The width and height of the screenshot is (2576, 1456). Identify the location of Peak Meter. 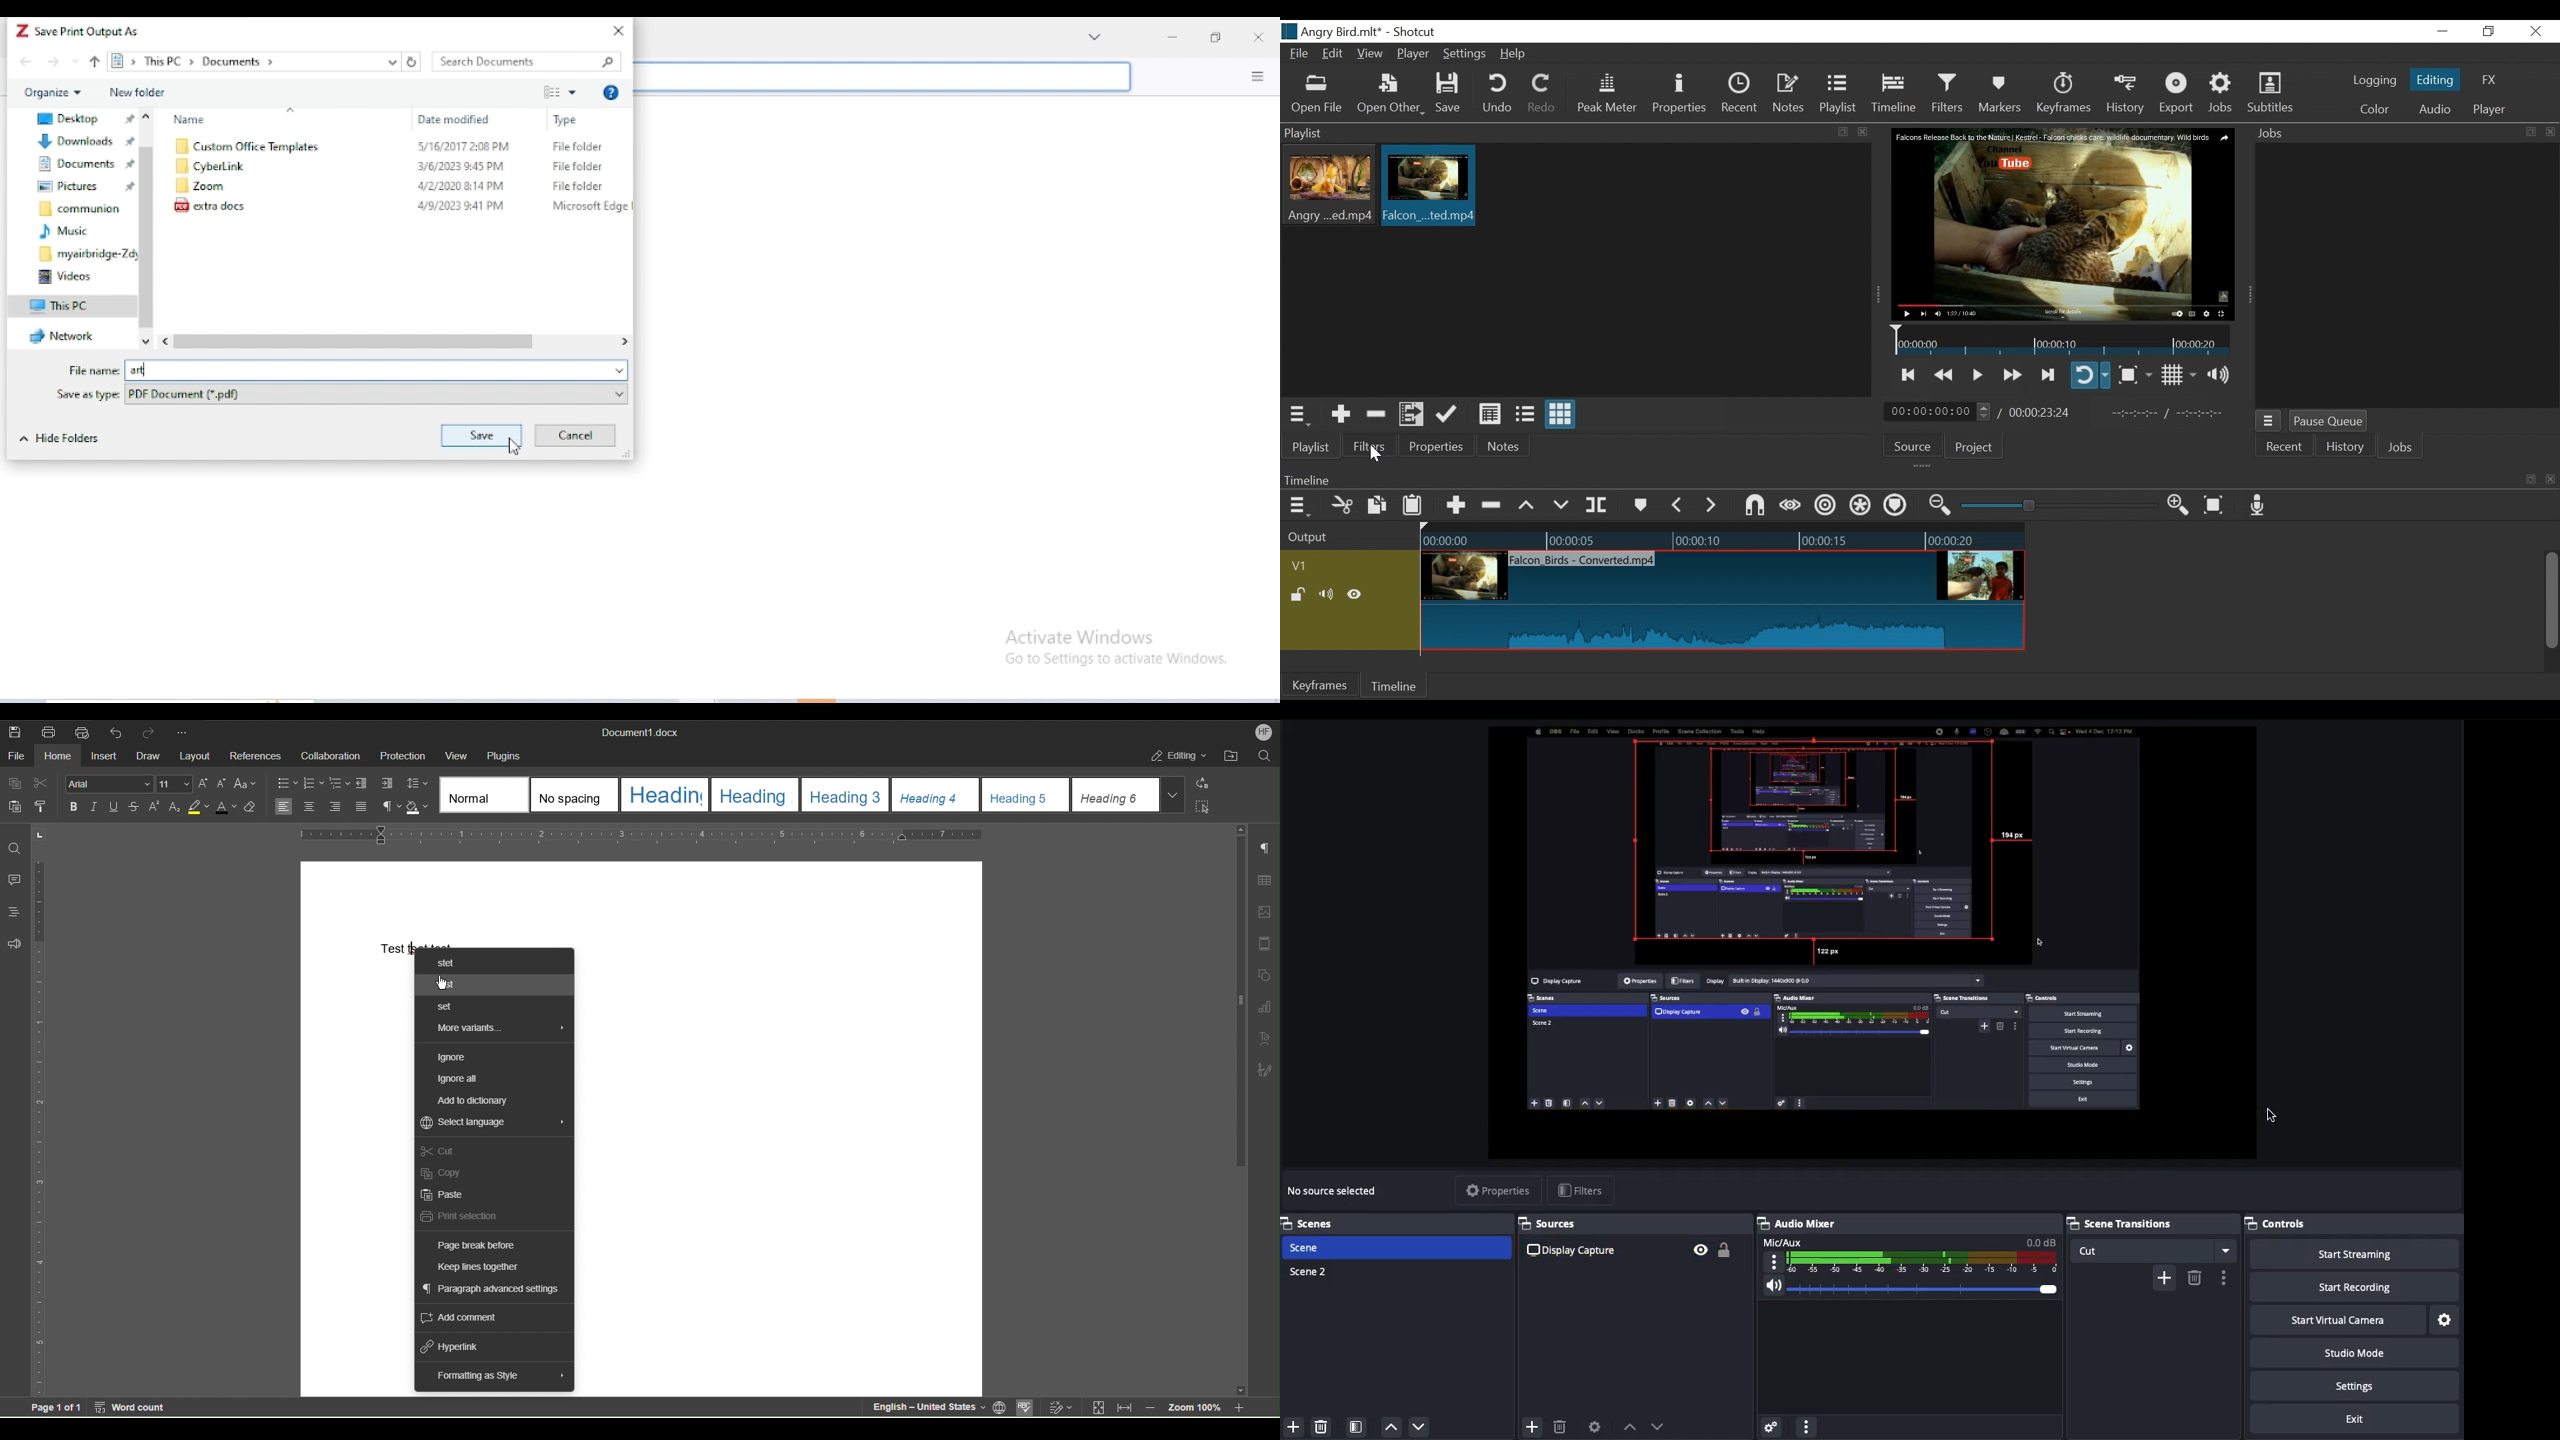
(1610, 94).